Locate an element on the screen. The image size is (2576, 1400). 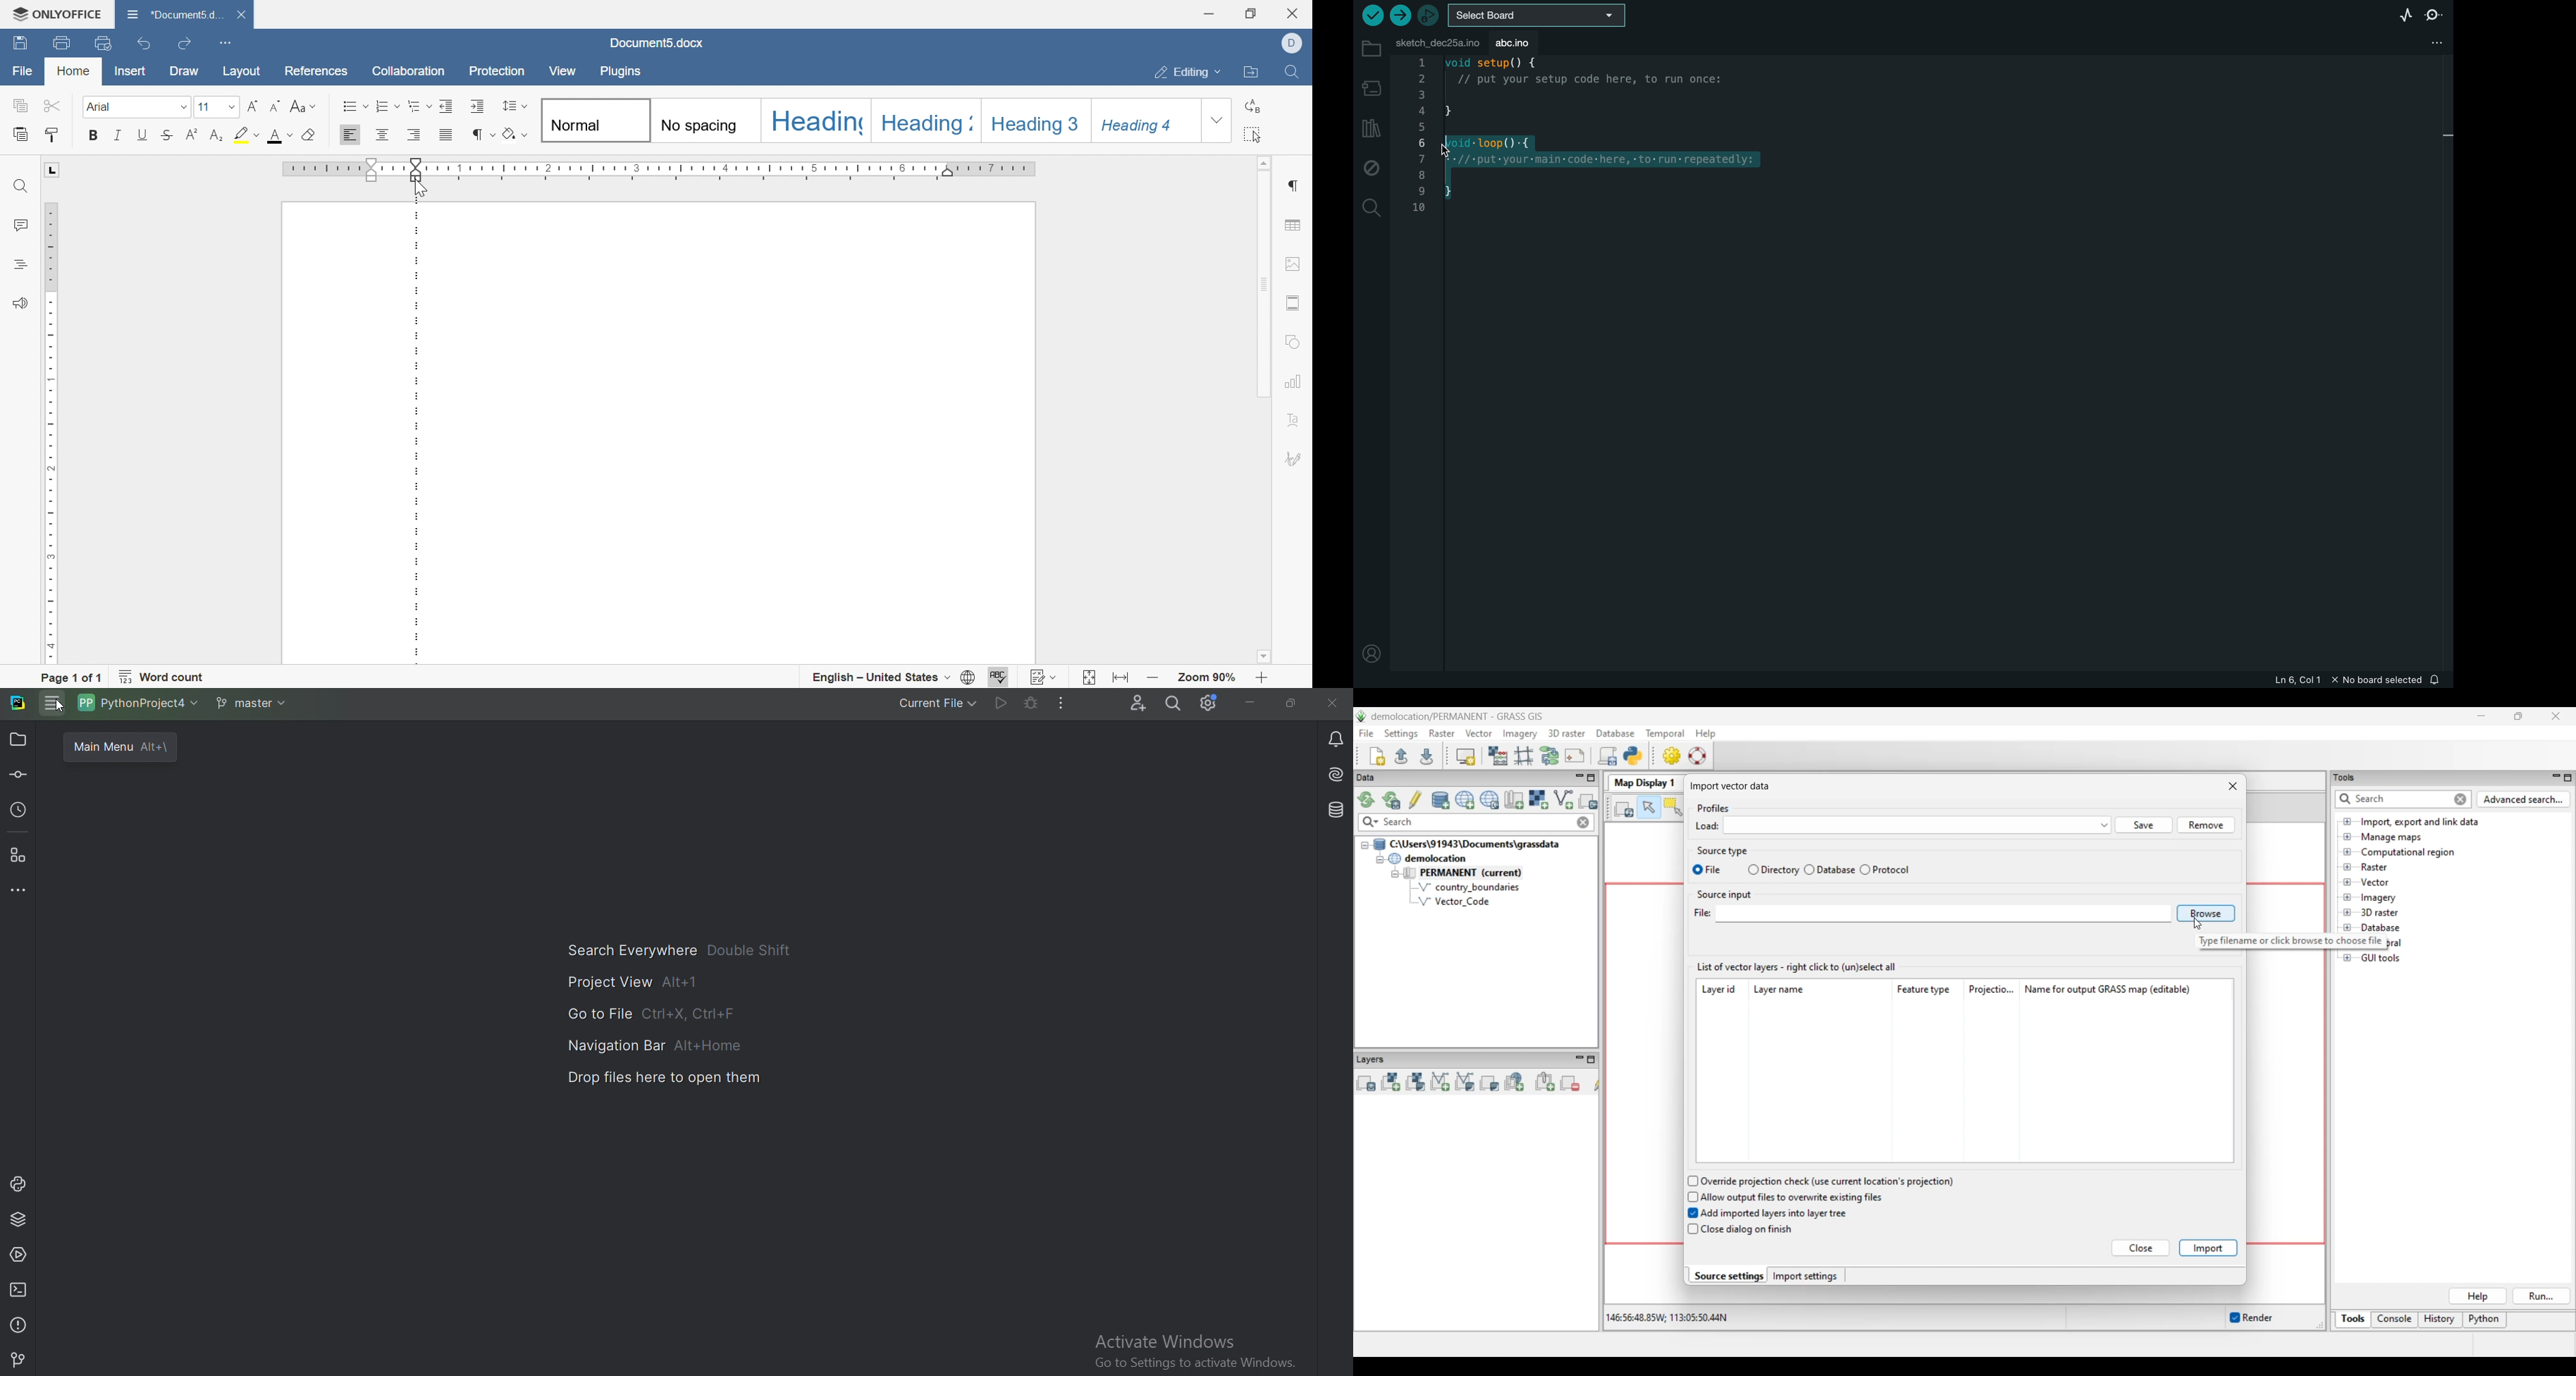
signature settings is located at coordinates (1296, 458).